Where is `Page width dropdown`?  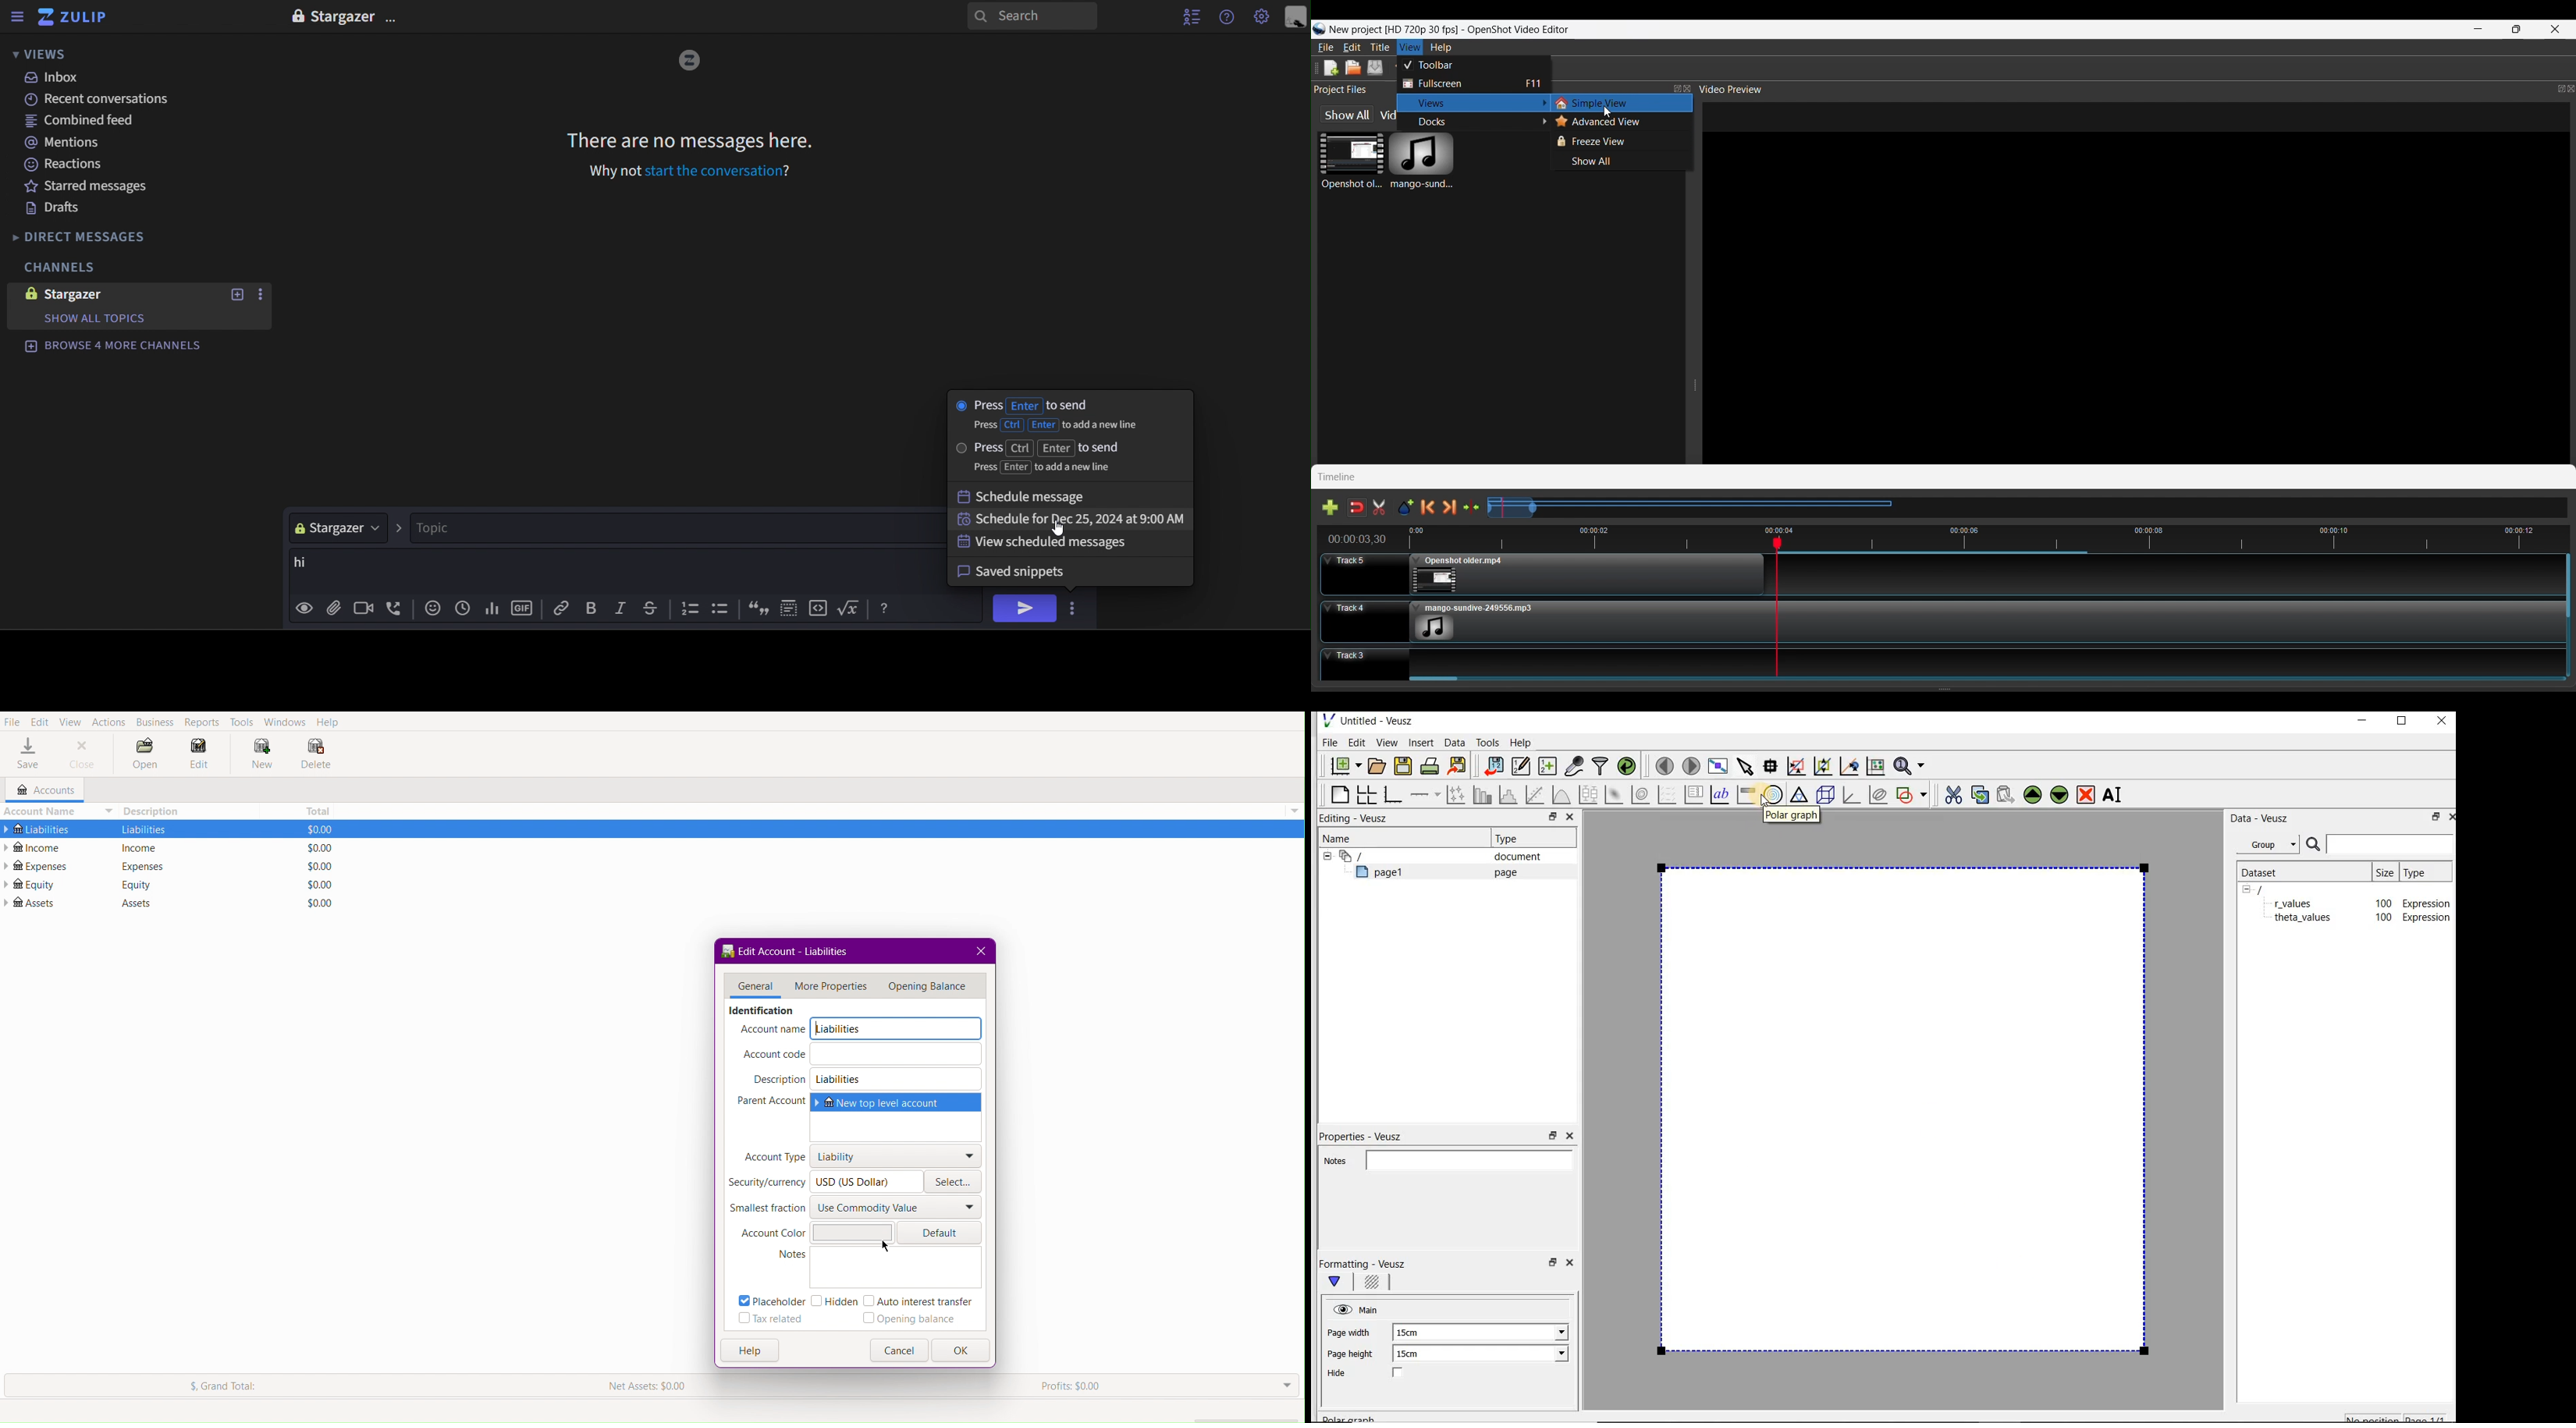 Page width dropdown is located at coordinates (1546, 1332).